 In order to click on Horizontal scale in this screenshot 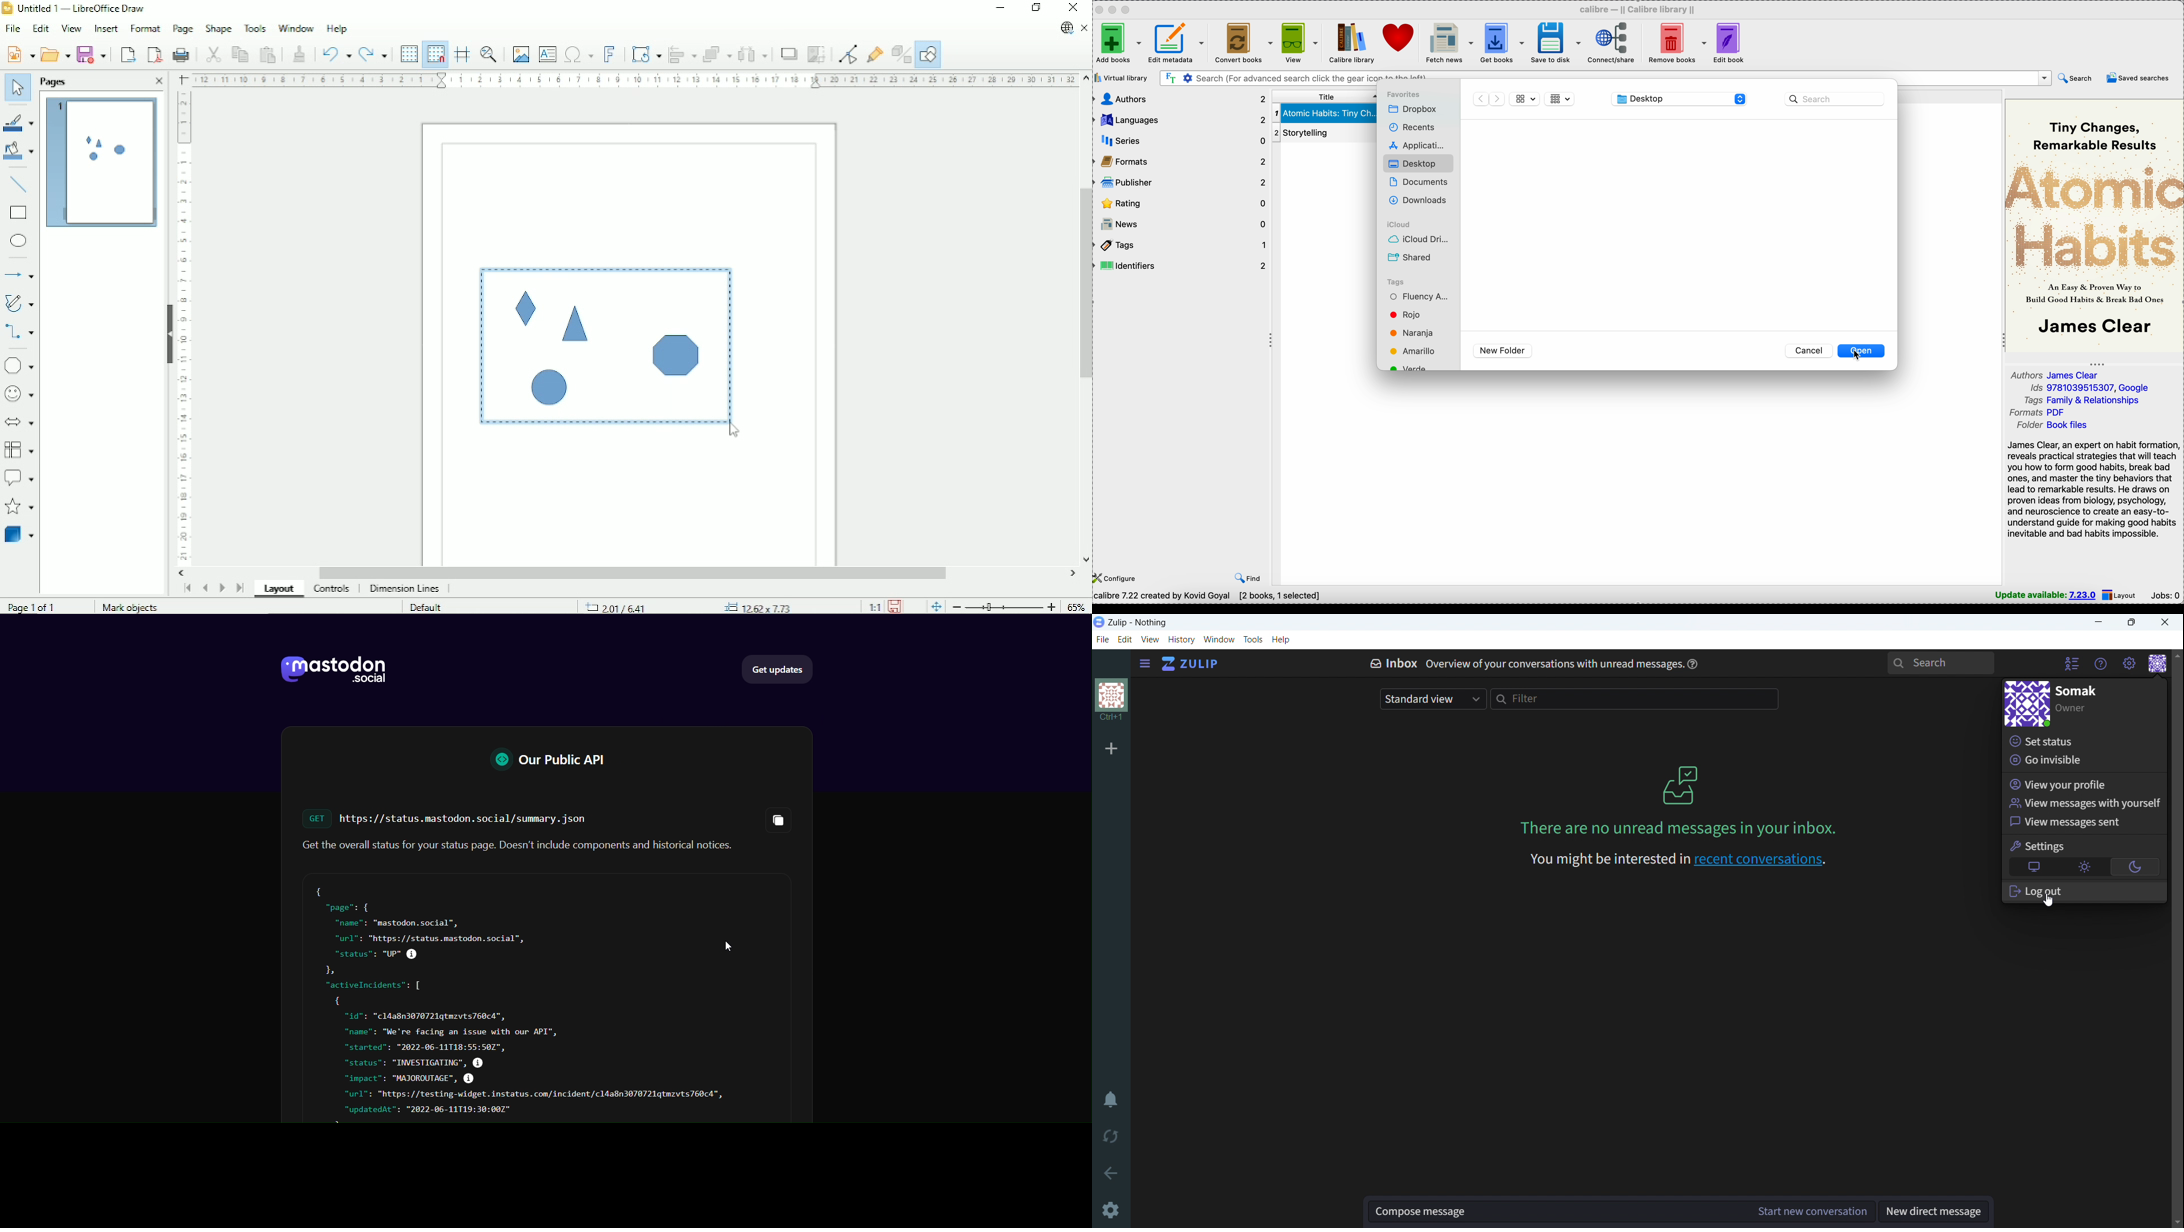, I will do `click(634, 79)`.